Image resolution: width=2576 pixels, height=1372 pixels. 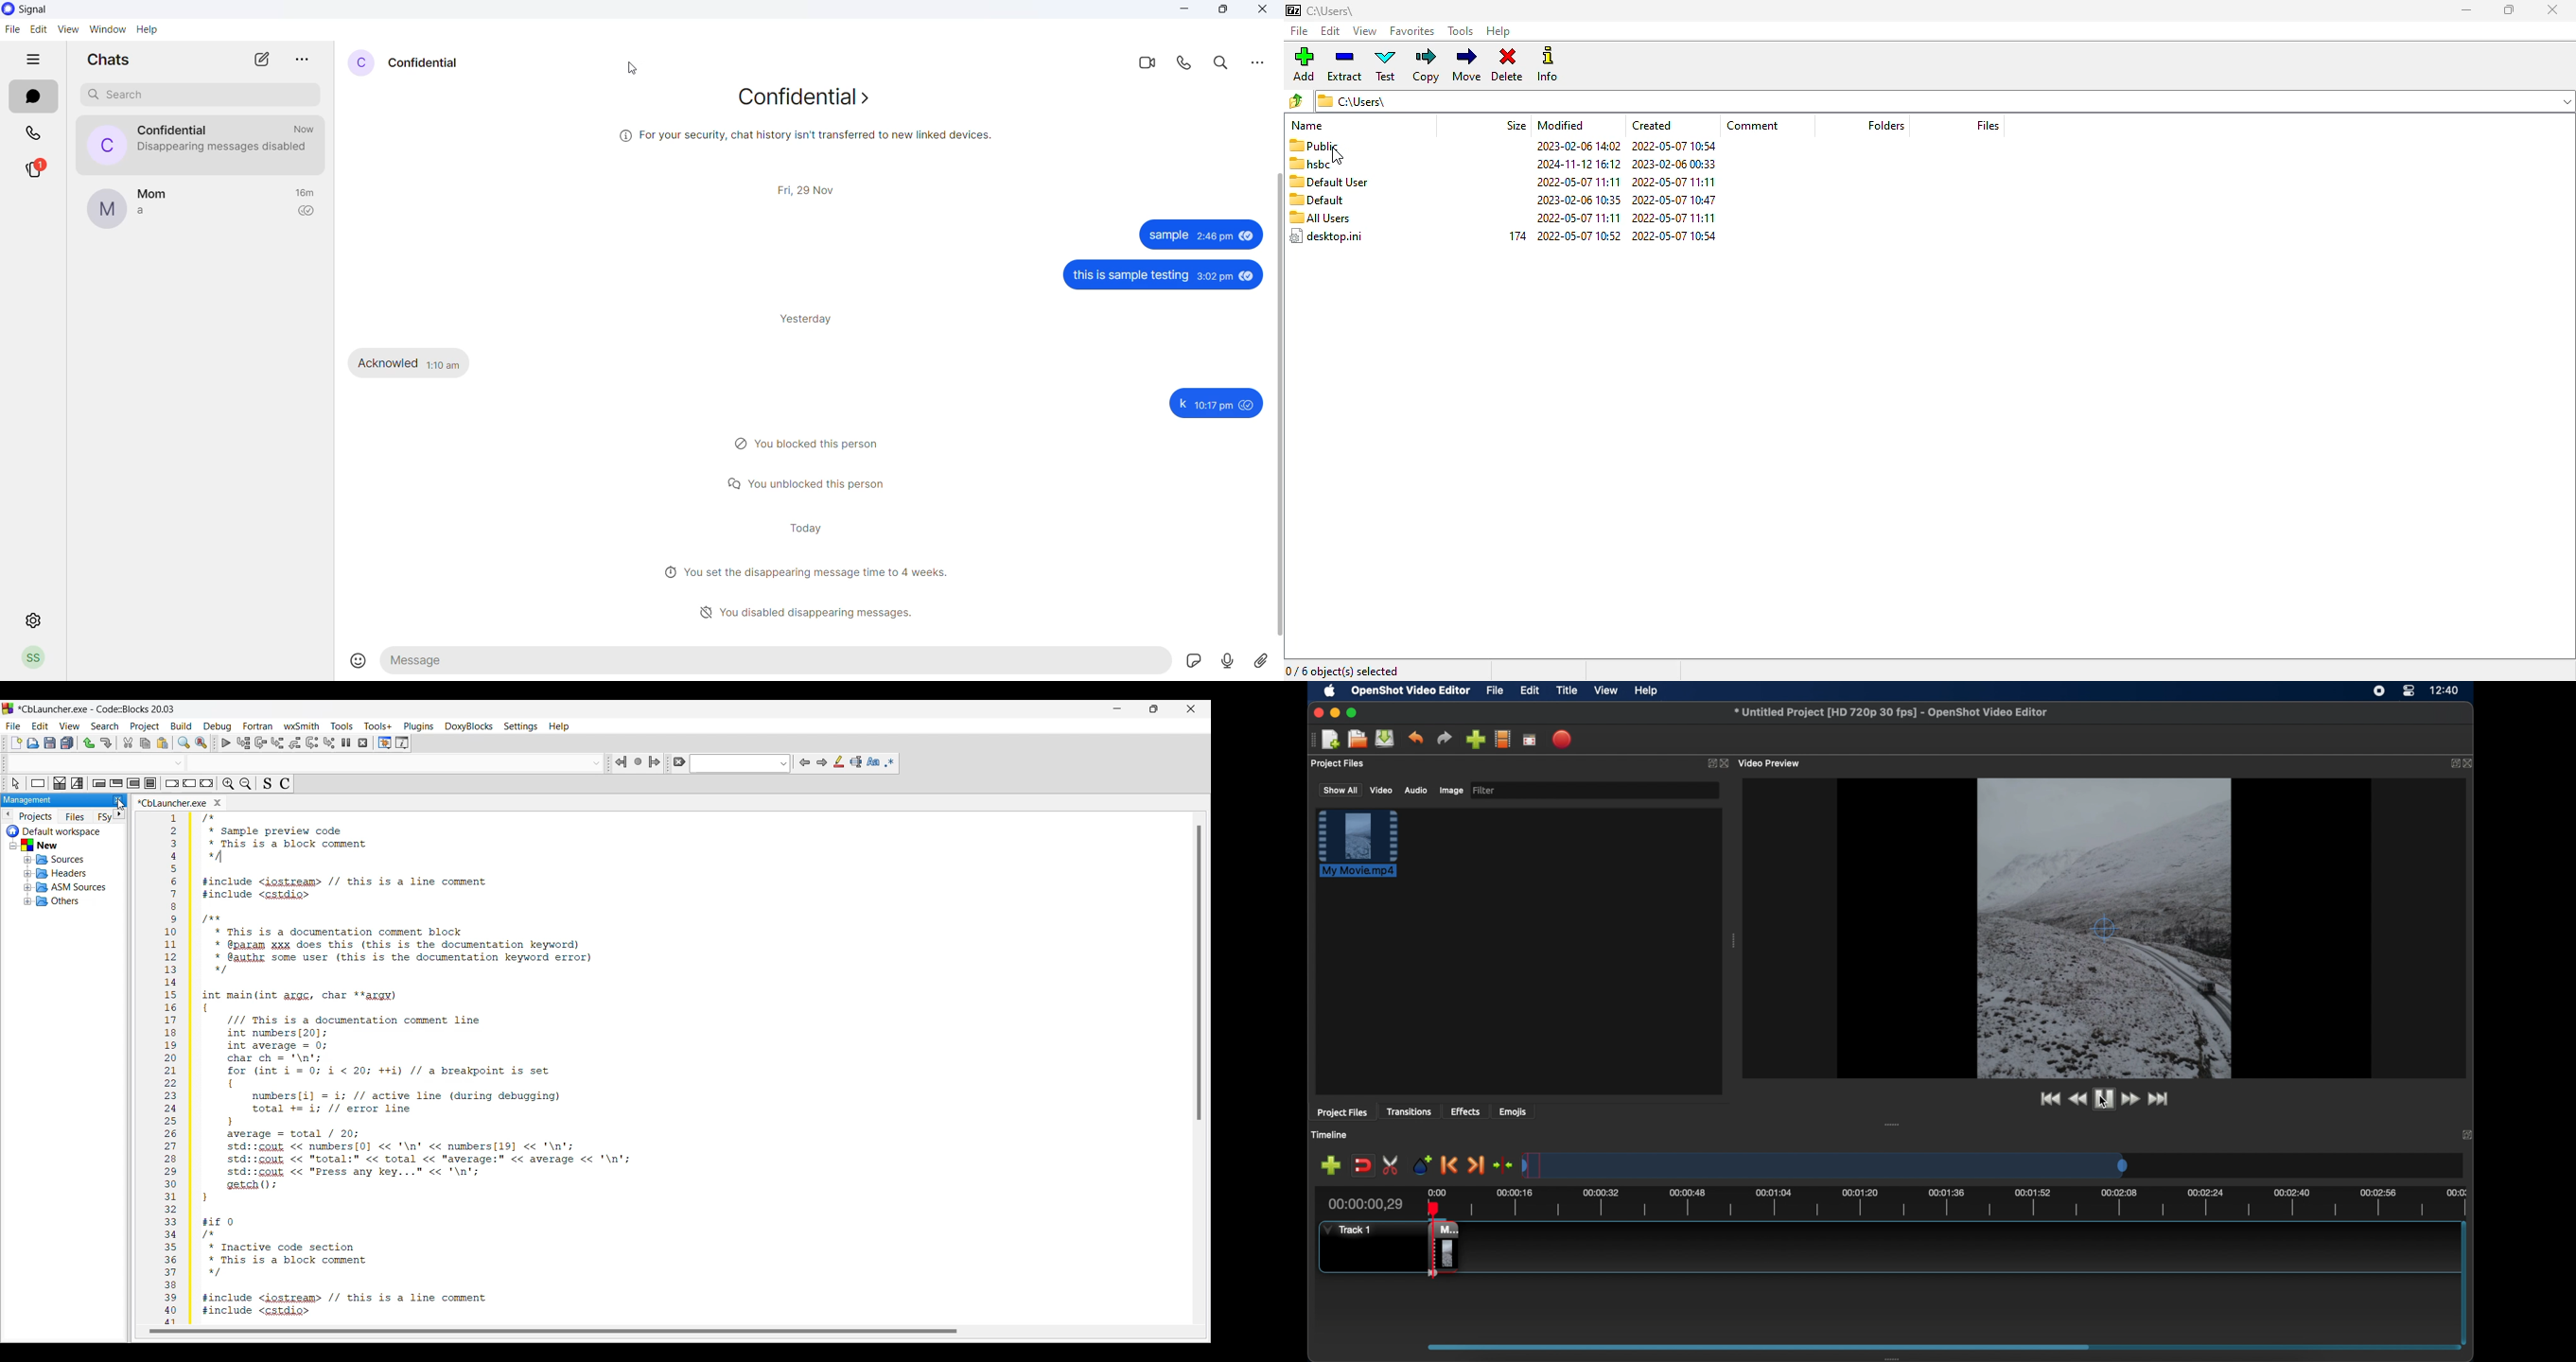 What do you see at coordinates (101, 208) in the screenshot?
I see `profile picture` at bounding box center [101, 208].